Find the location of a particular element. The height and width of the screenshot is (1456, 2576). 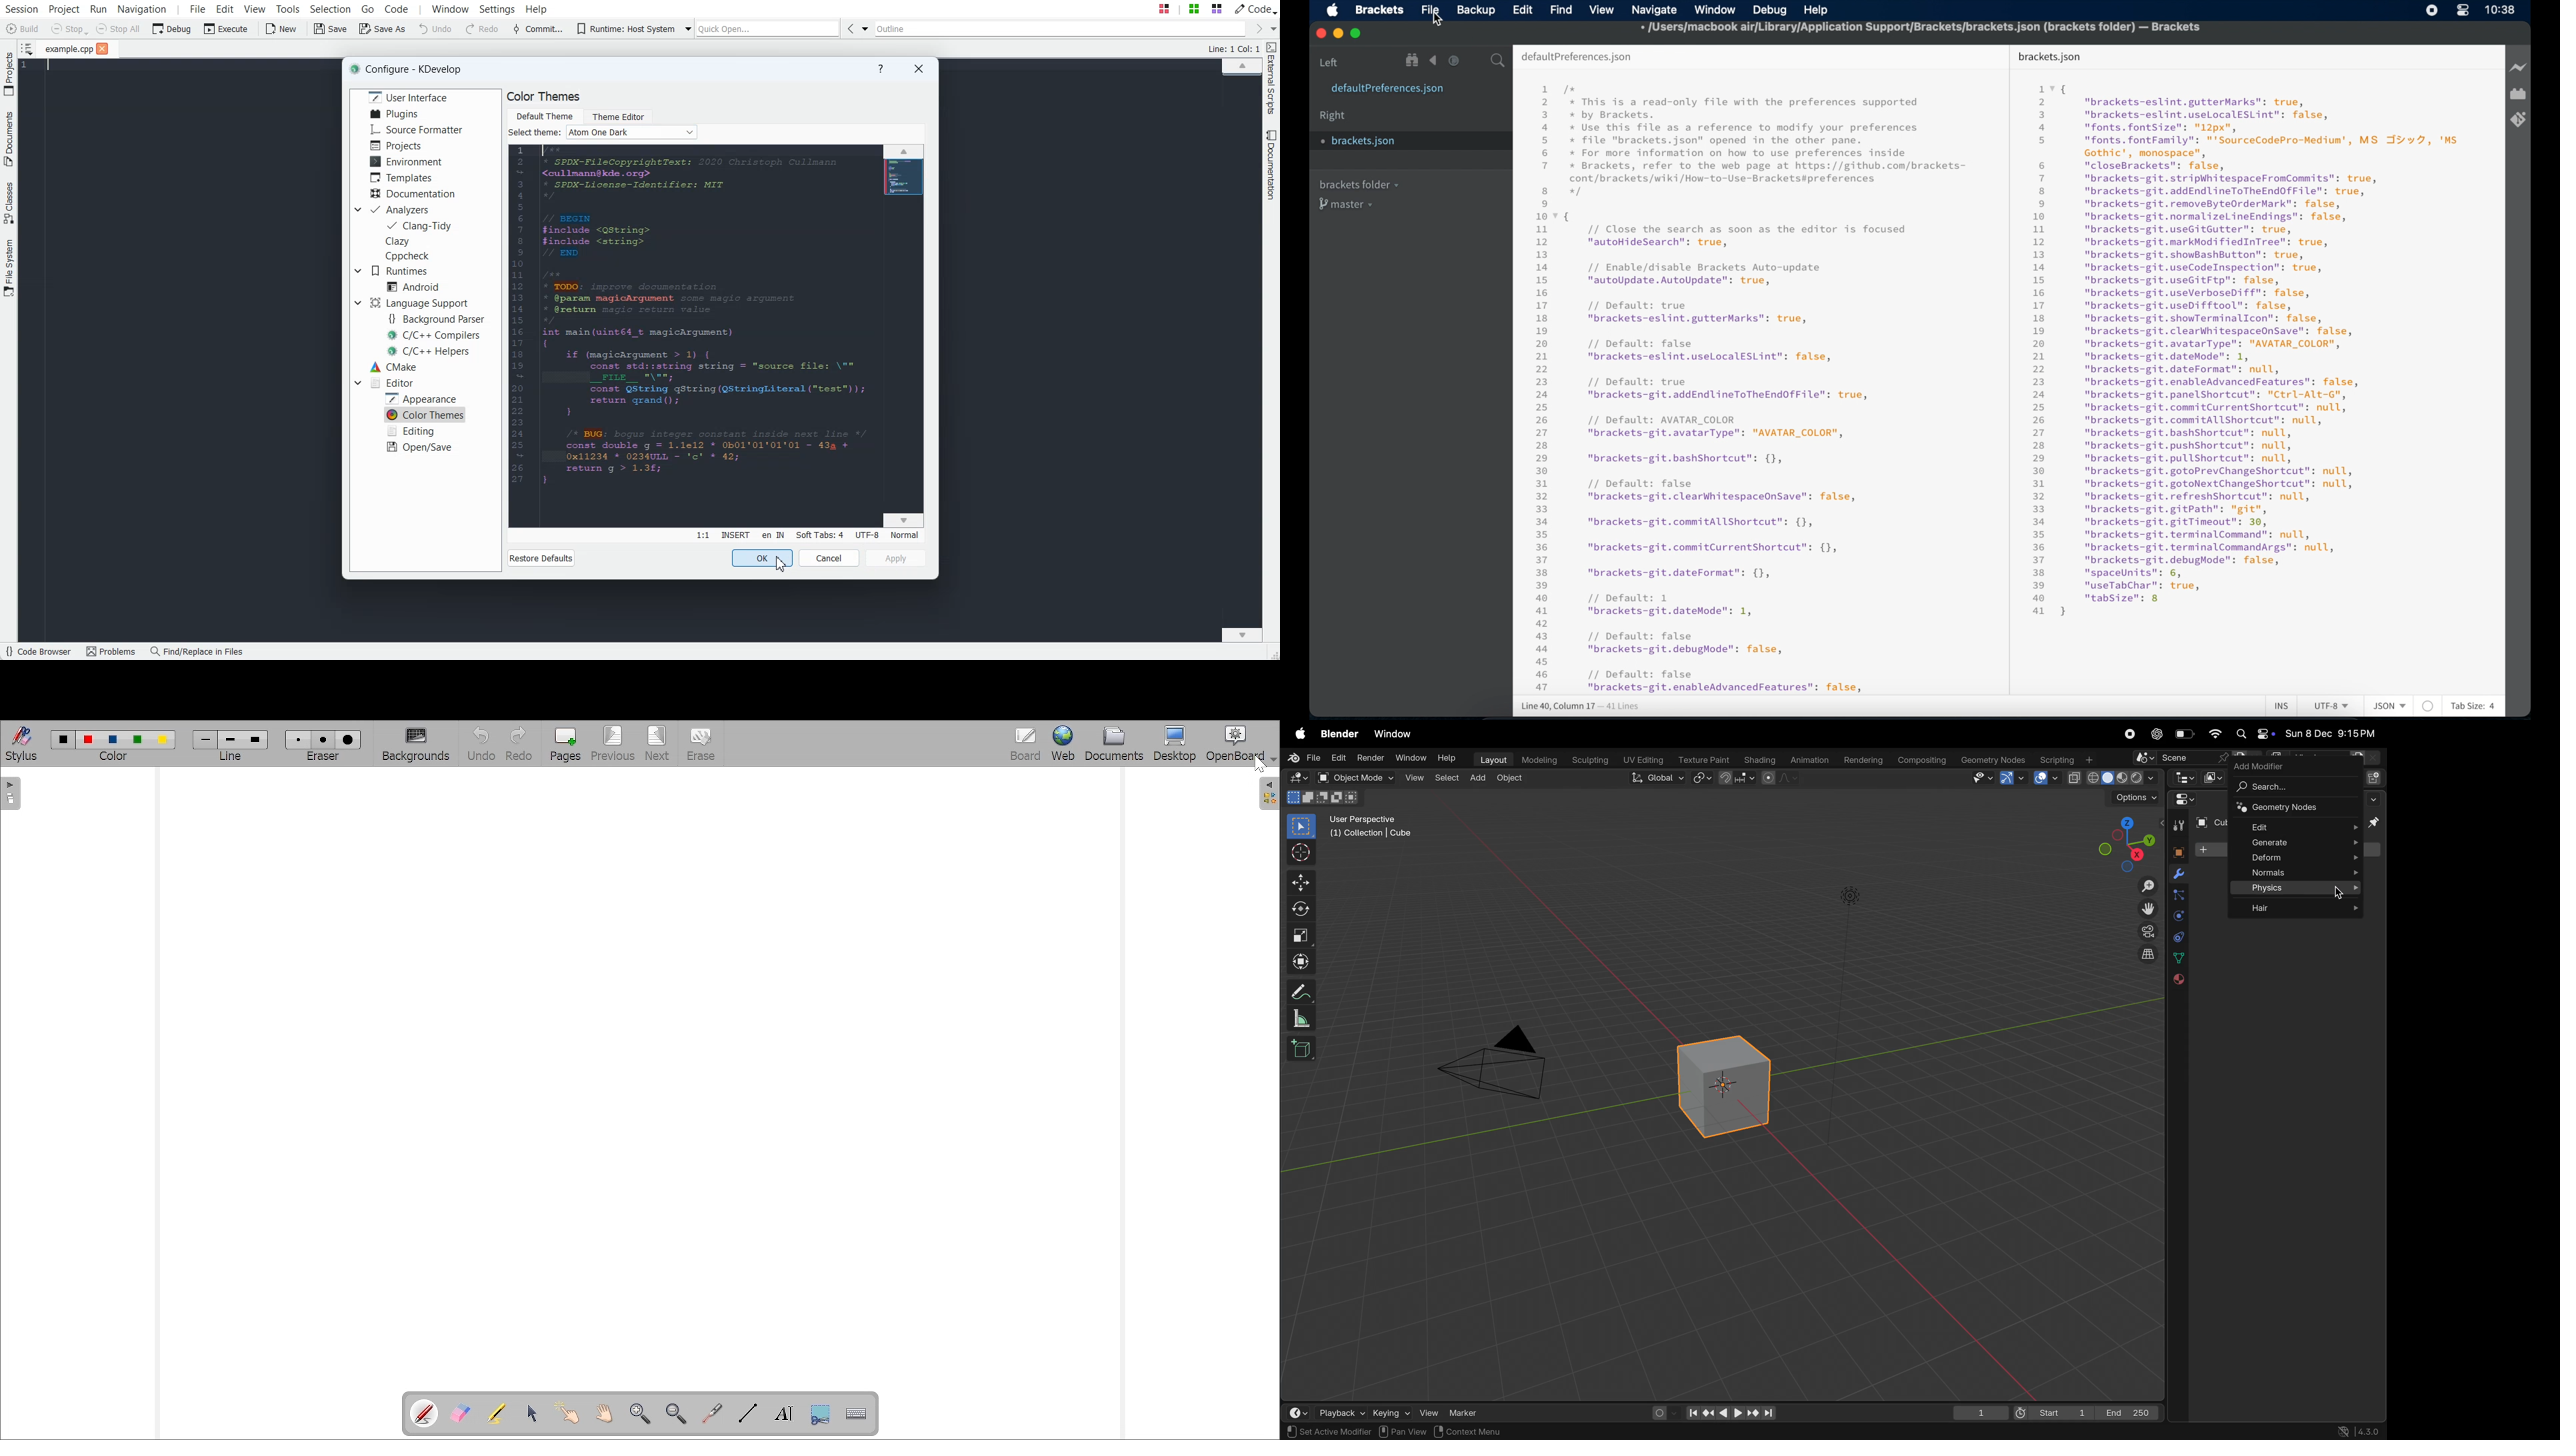

auto keying is located at coordinates (1661, 1411).